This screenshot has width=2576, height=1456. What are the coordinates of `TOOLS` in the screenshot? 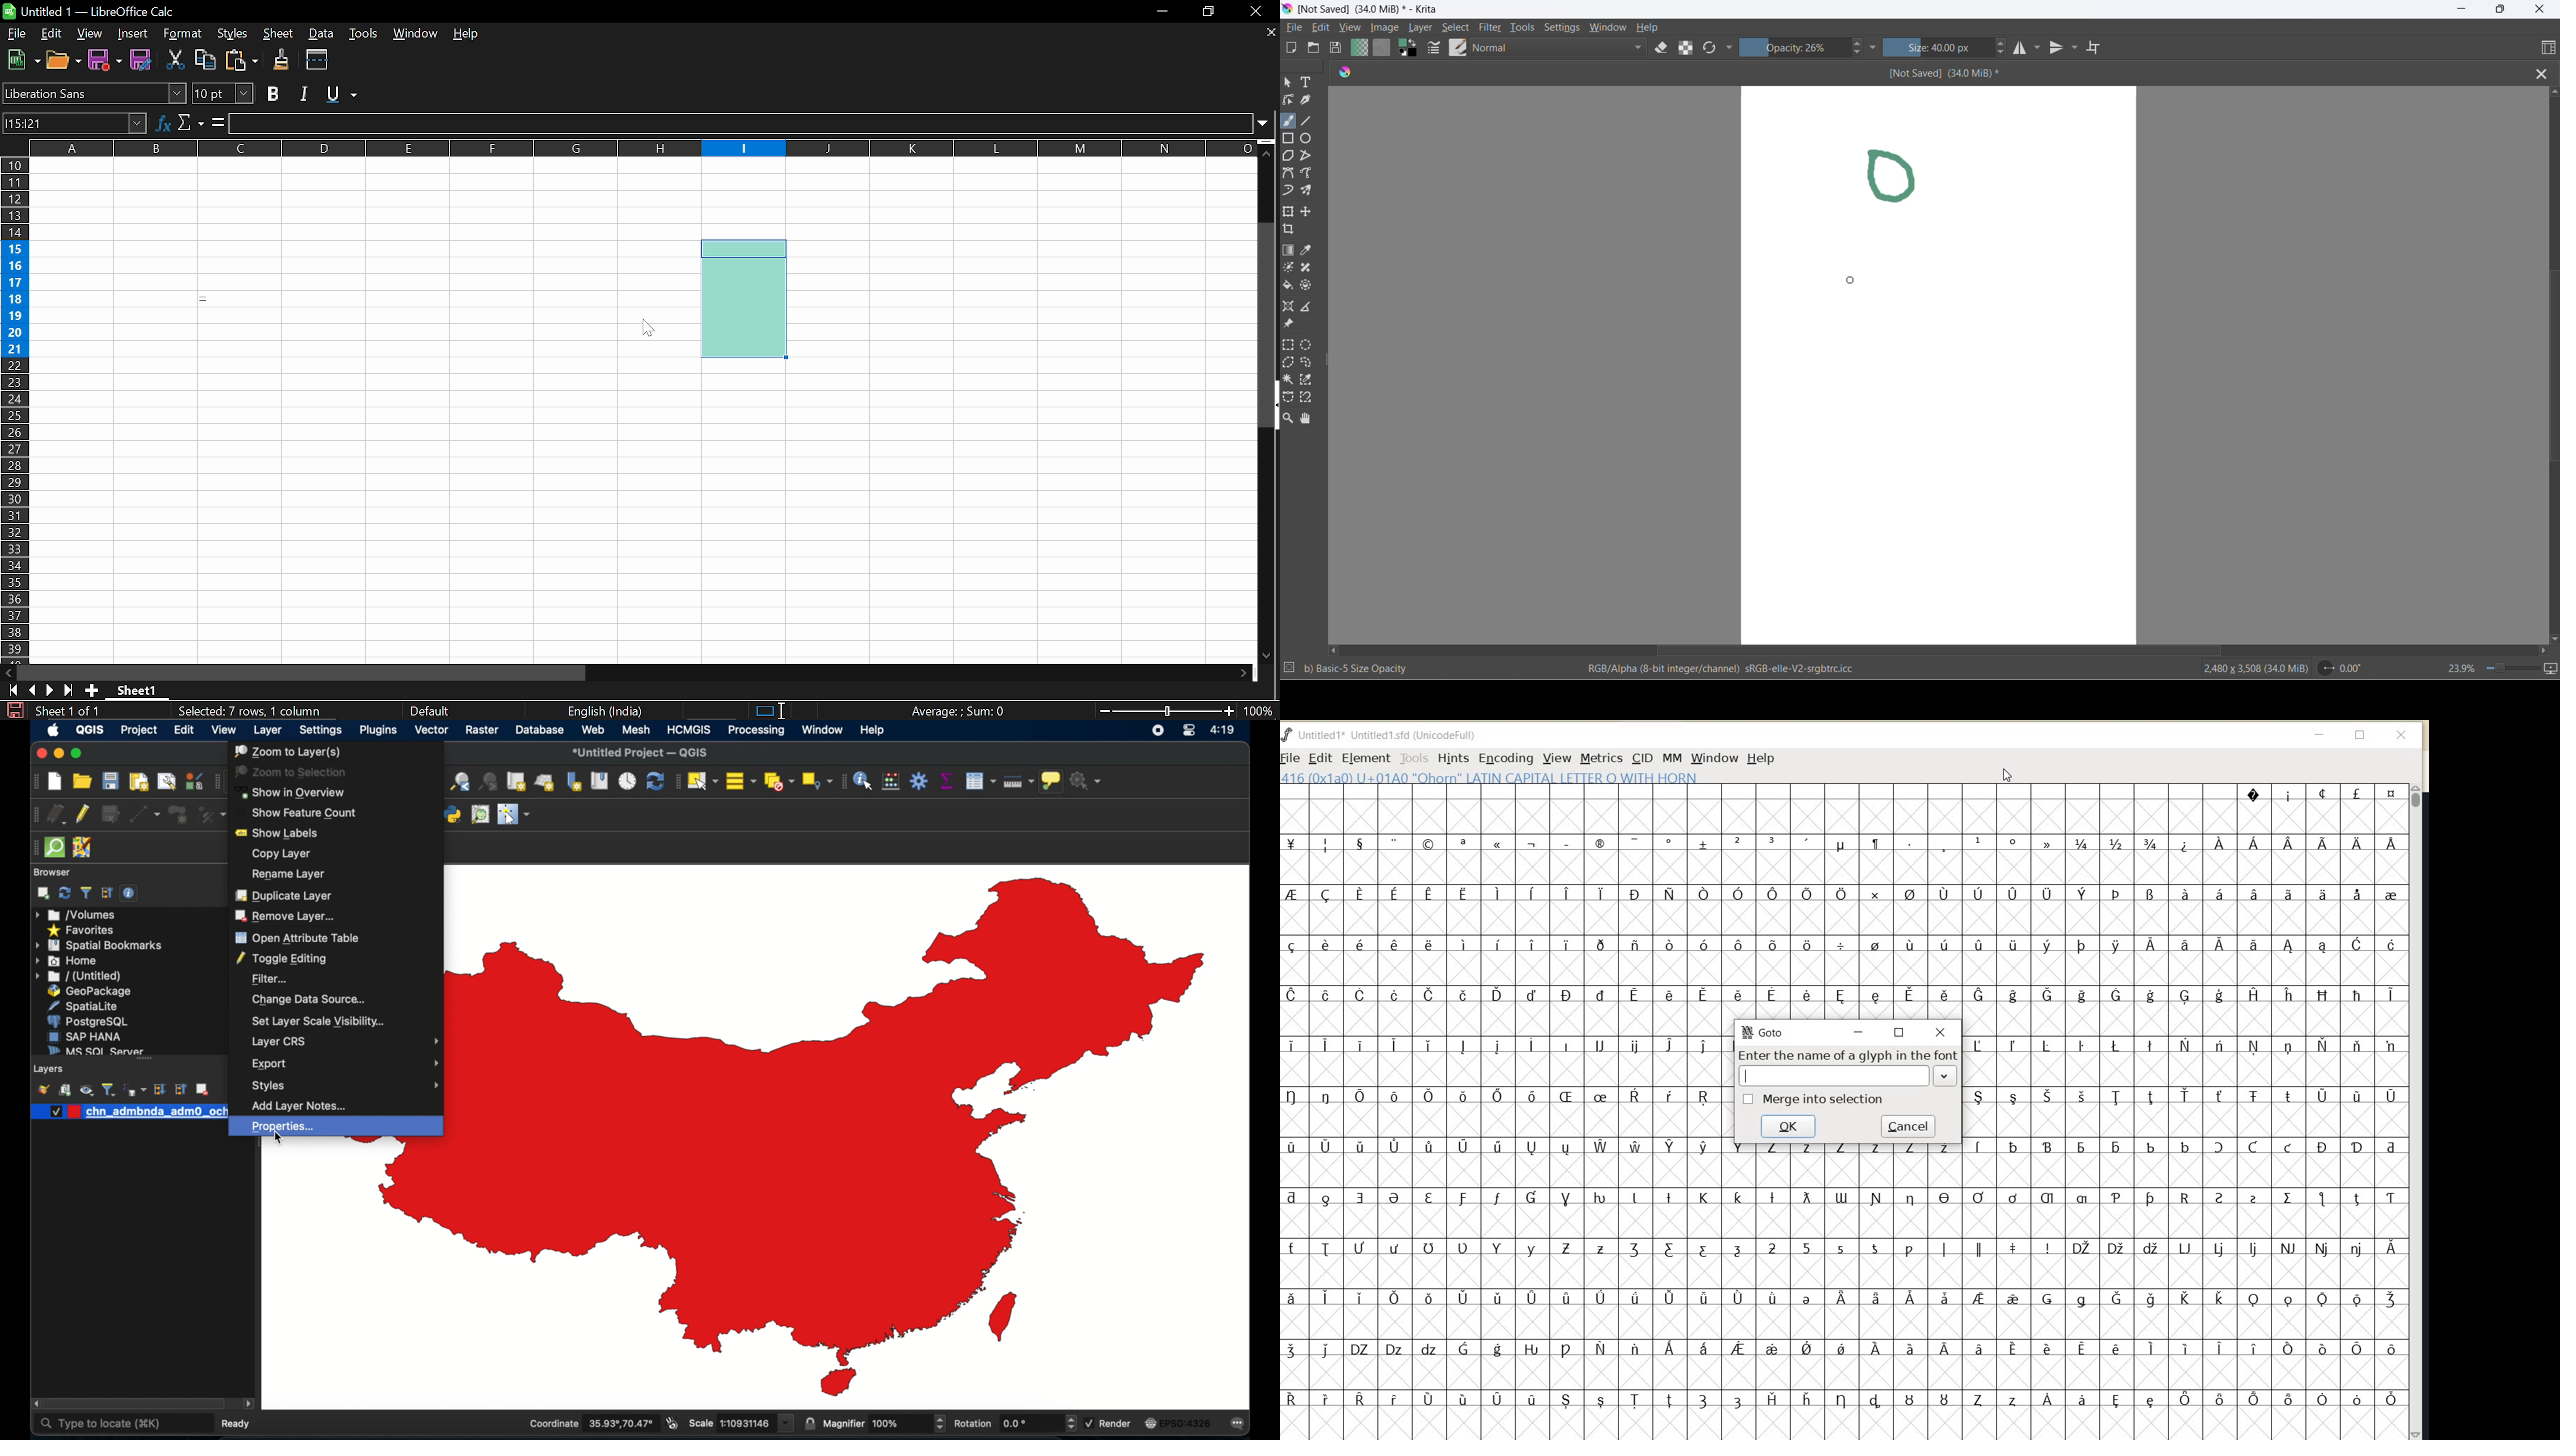 It's located at (1413, 759).